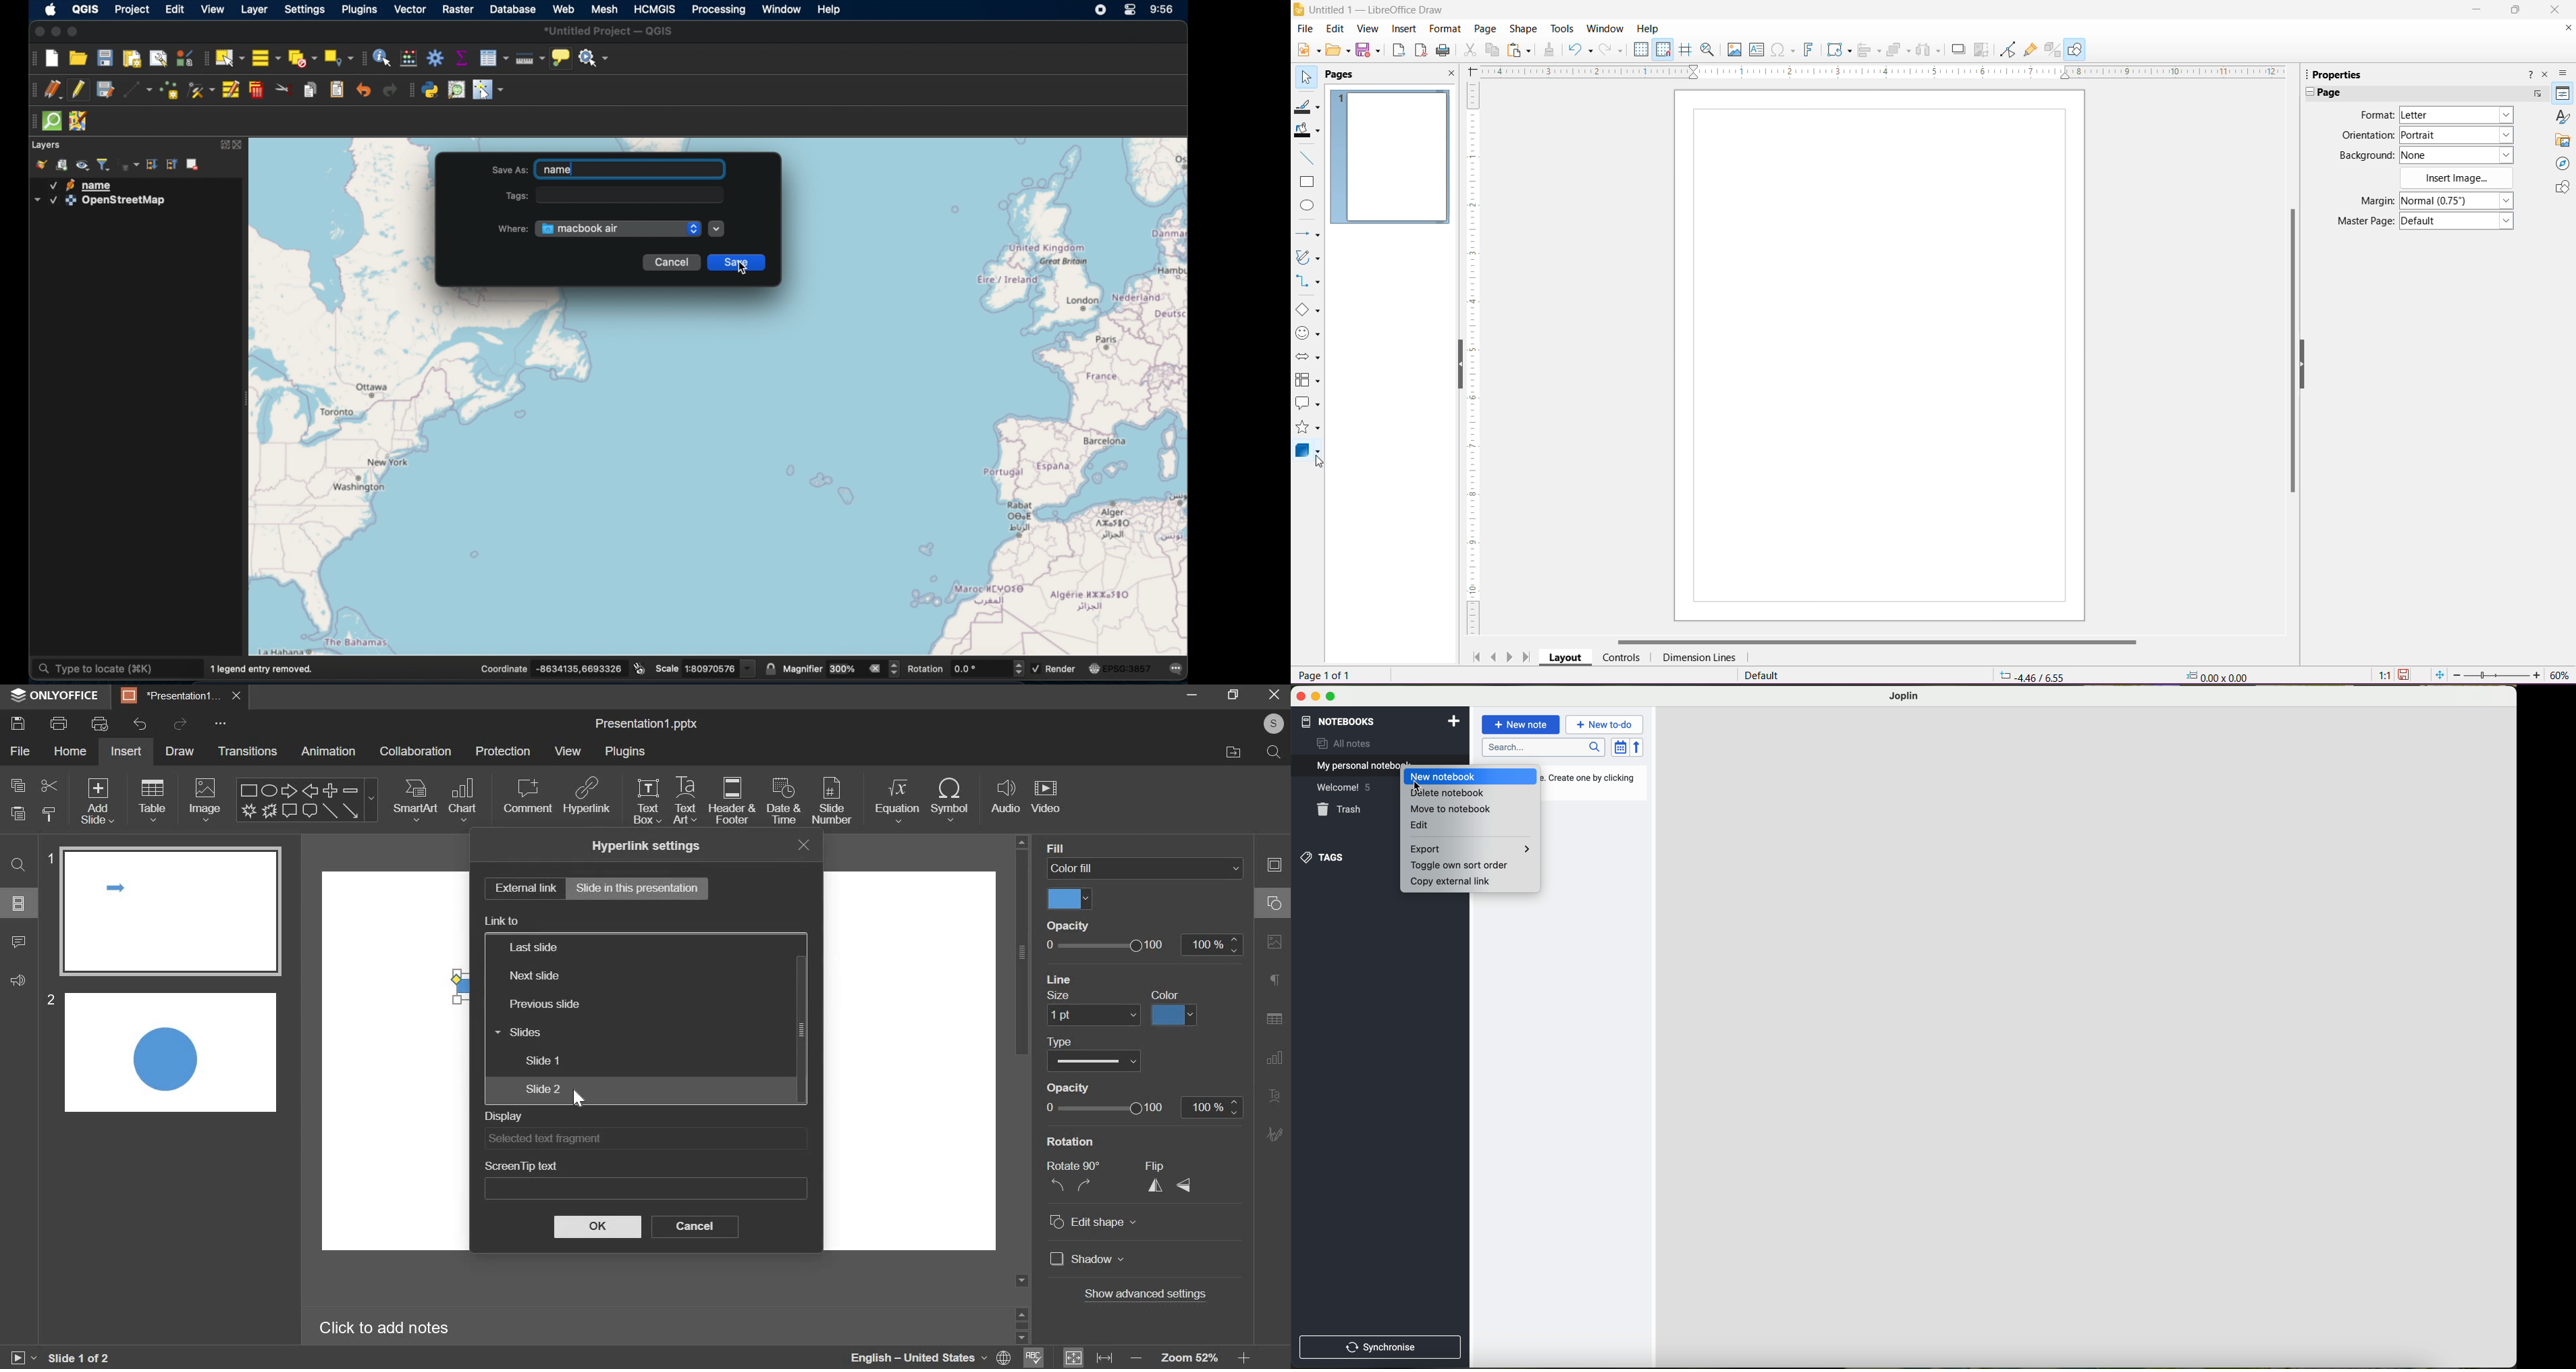 This screenshot has height=1372, width=2576. I want to click on ok, so click(596, 1226).